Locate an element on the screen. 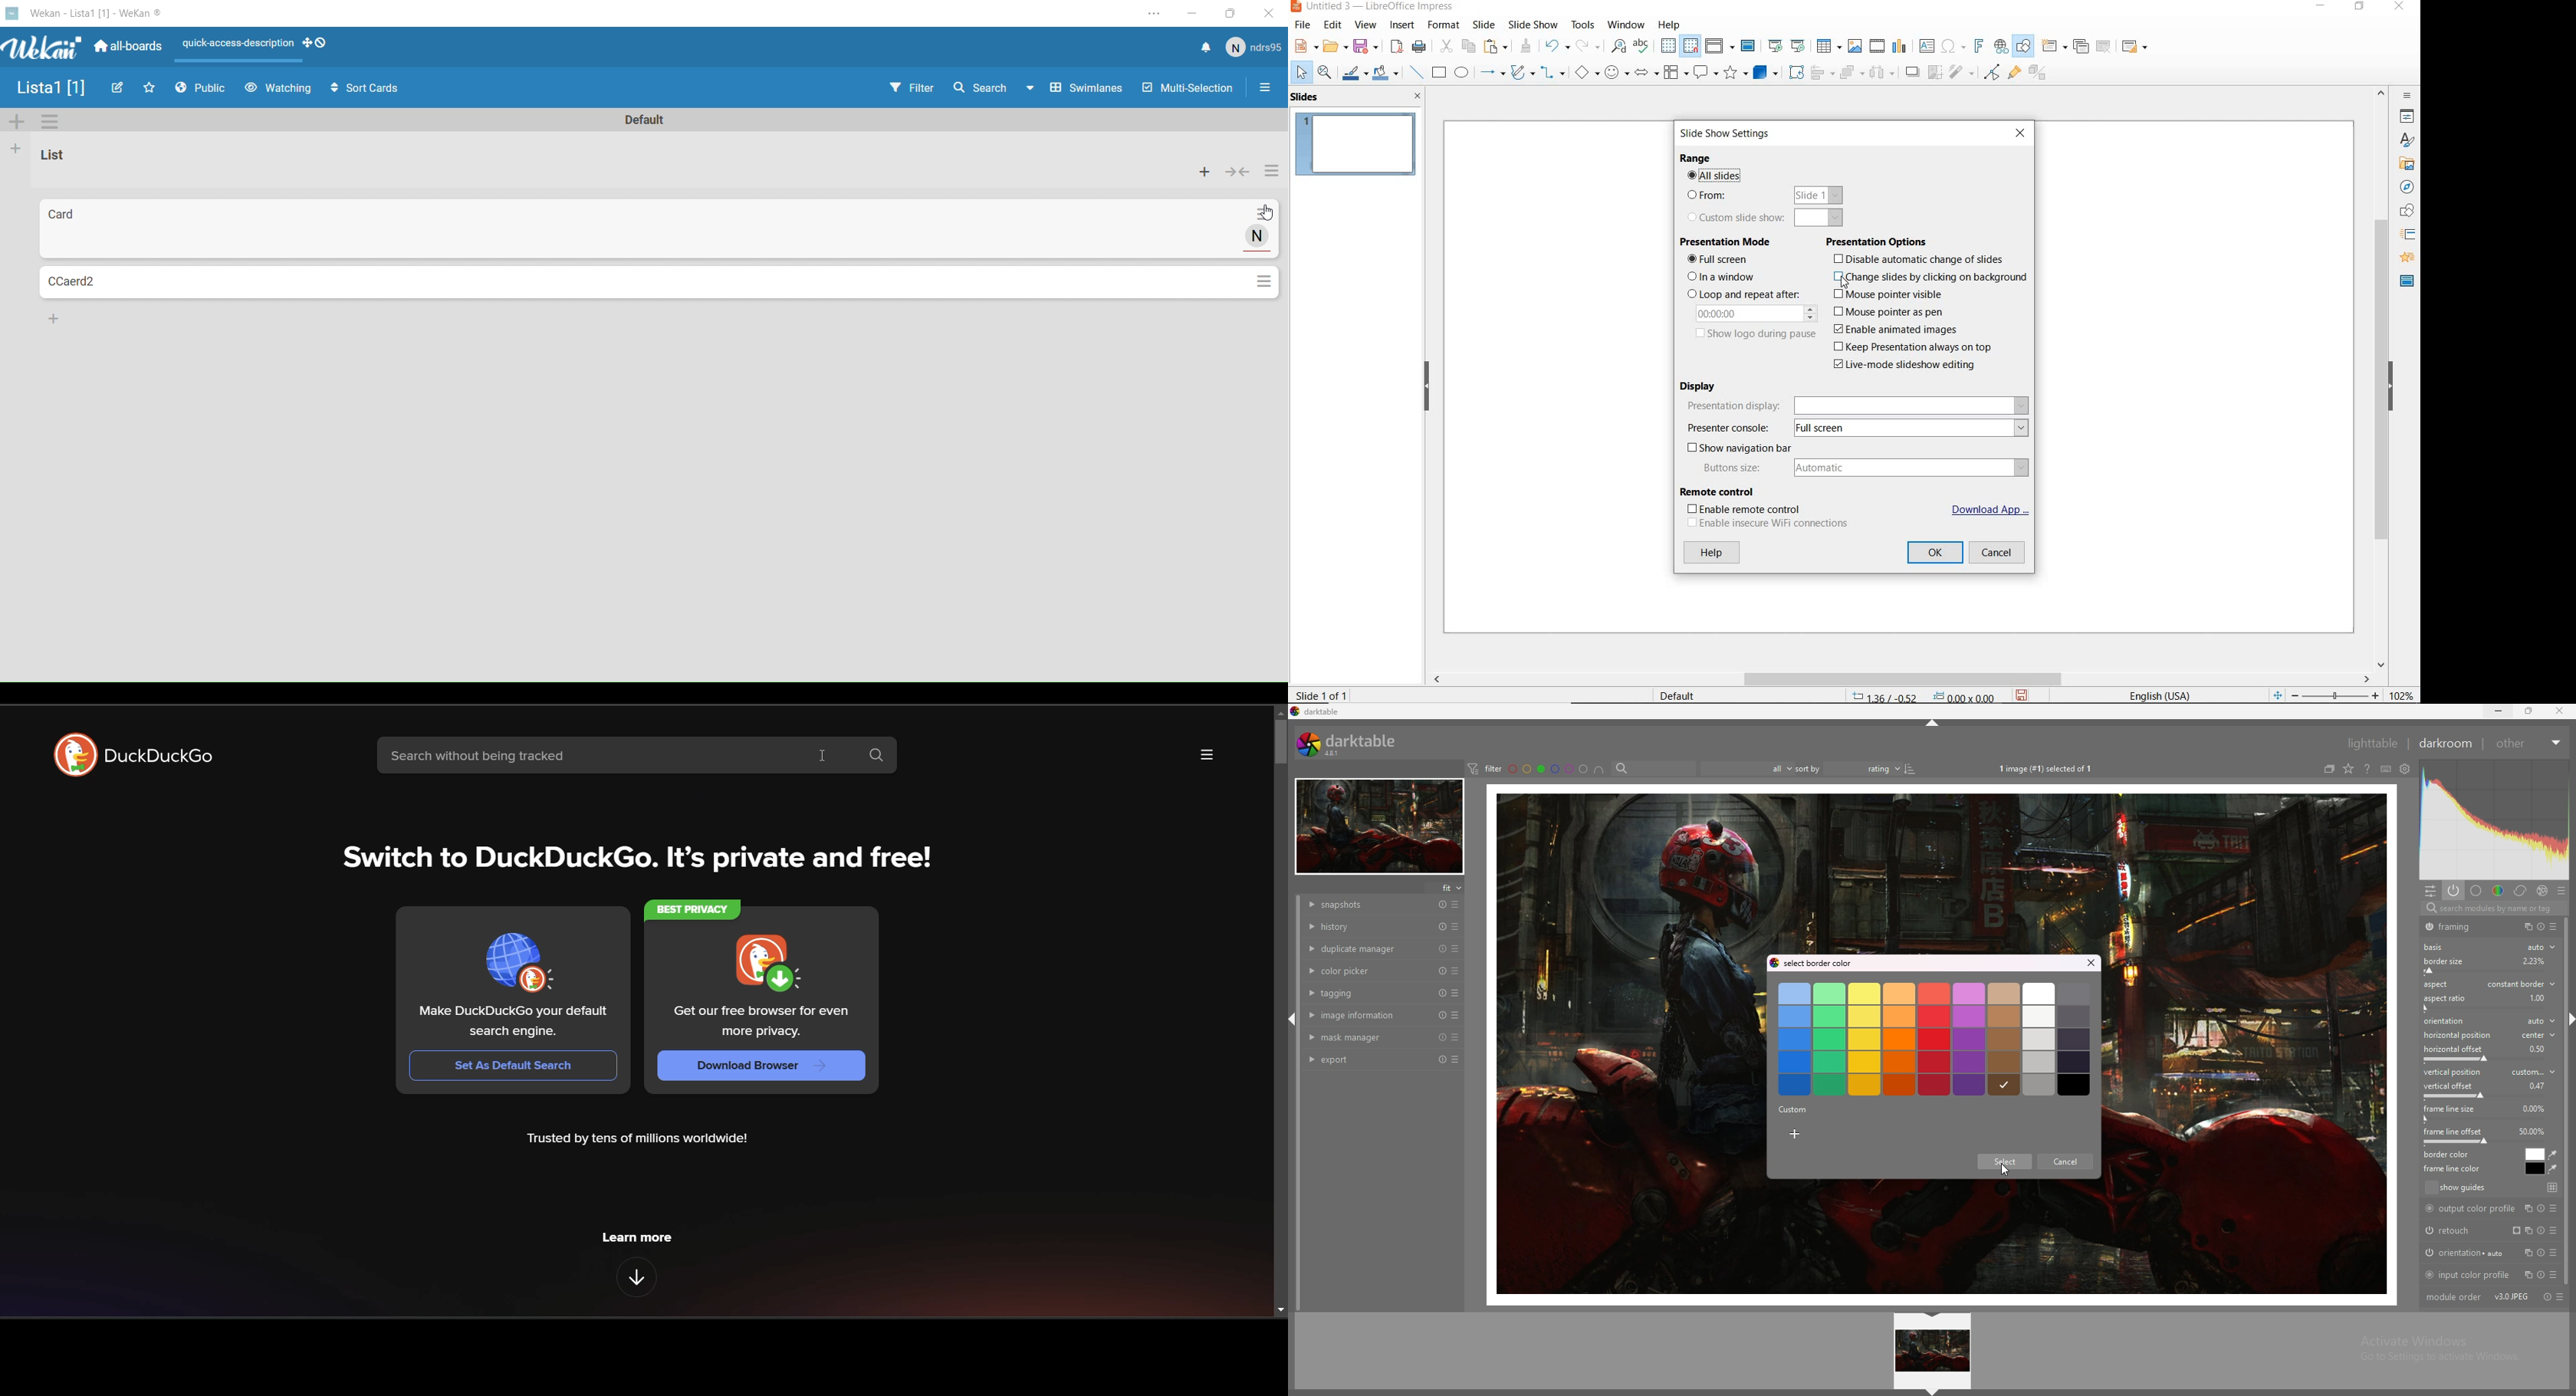  Watchin is located at coordinates (280, 89).